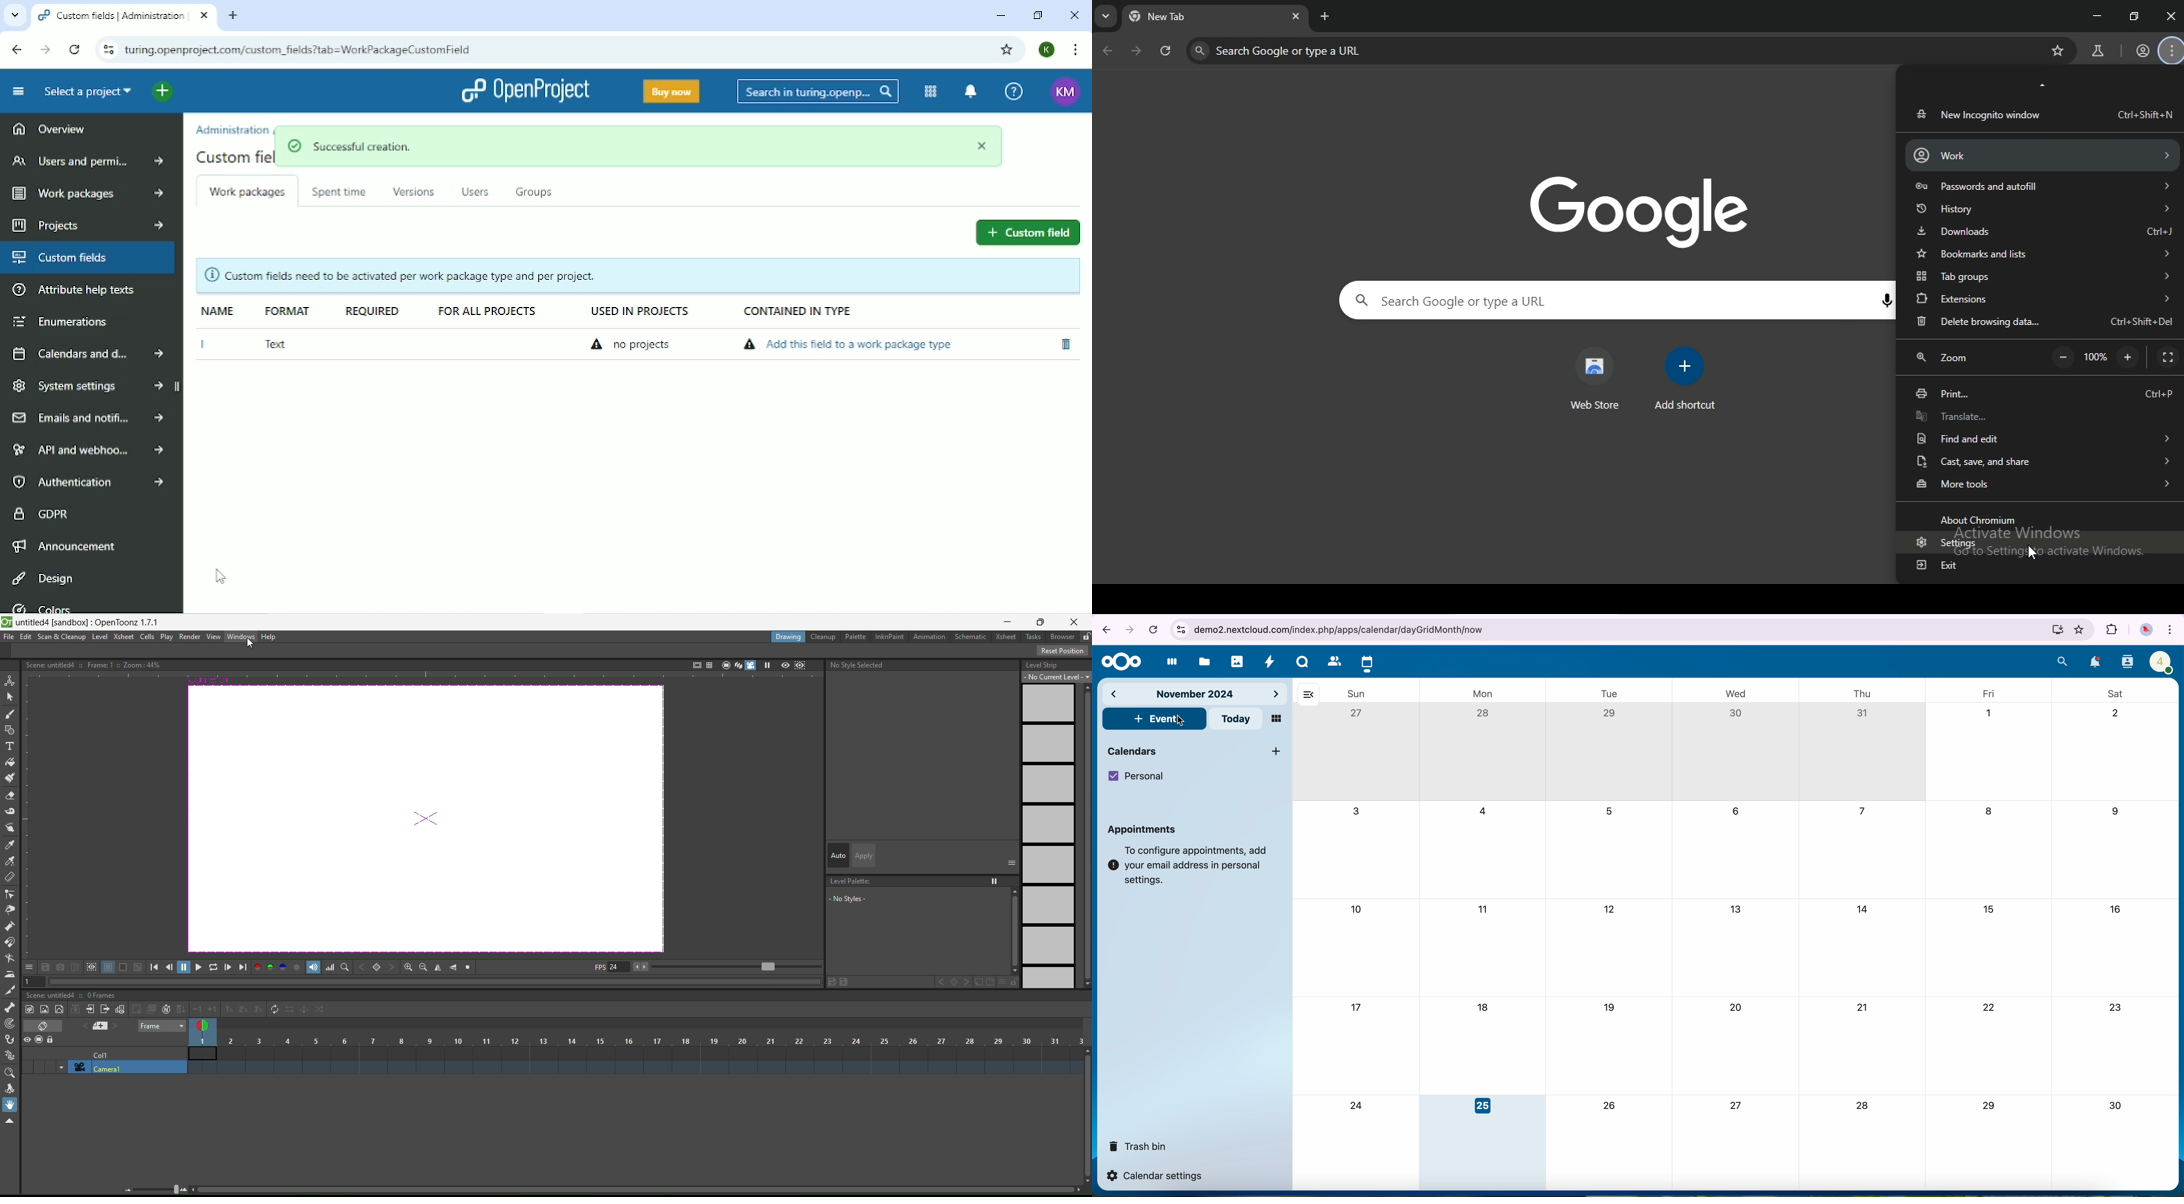 The width and height of the screenshot is (2184, 1204). What do you see at coordinates (1991, 814) in the screenshot?
I see `8` at bounding box center [1991, 814].